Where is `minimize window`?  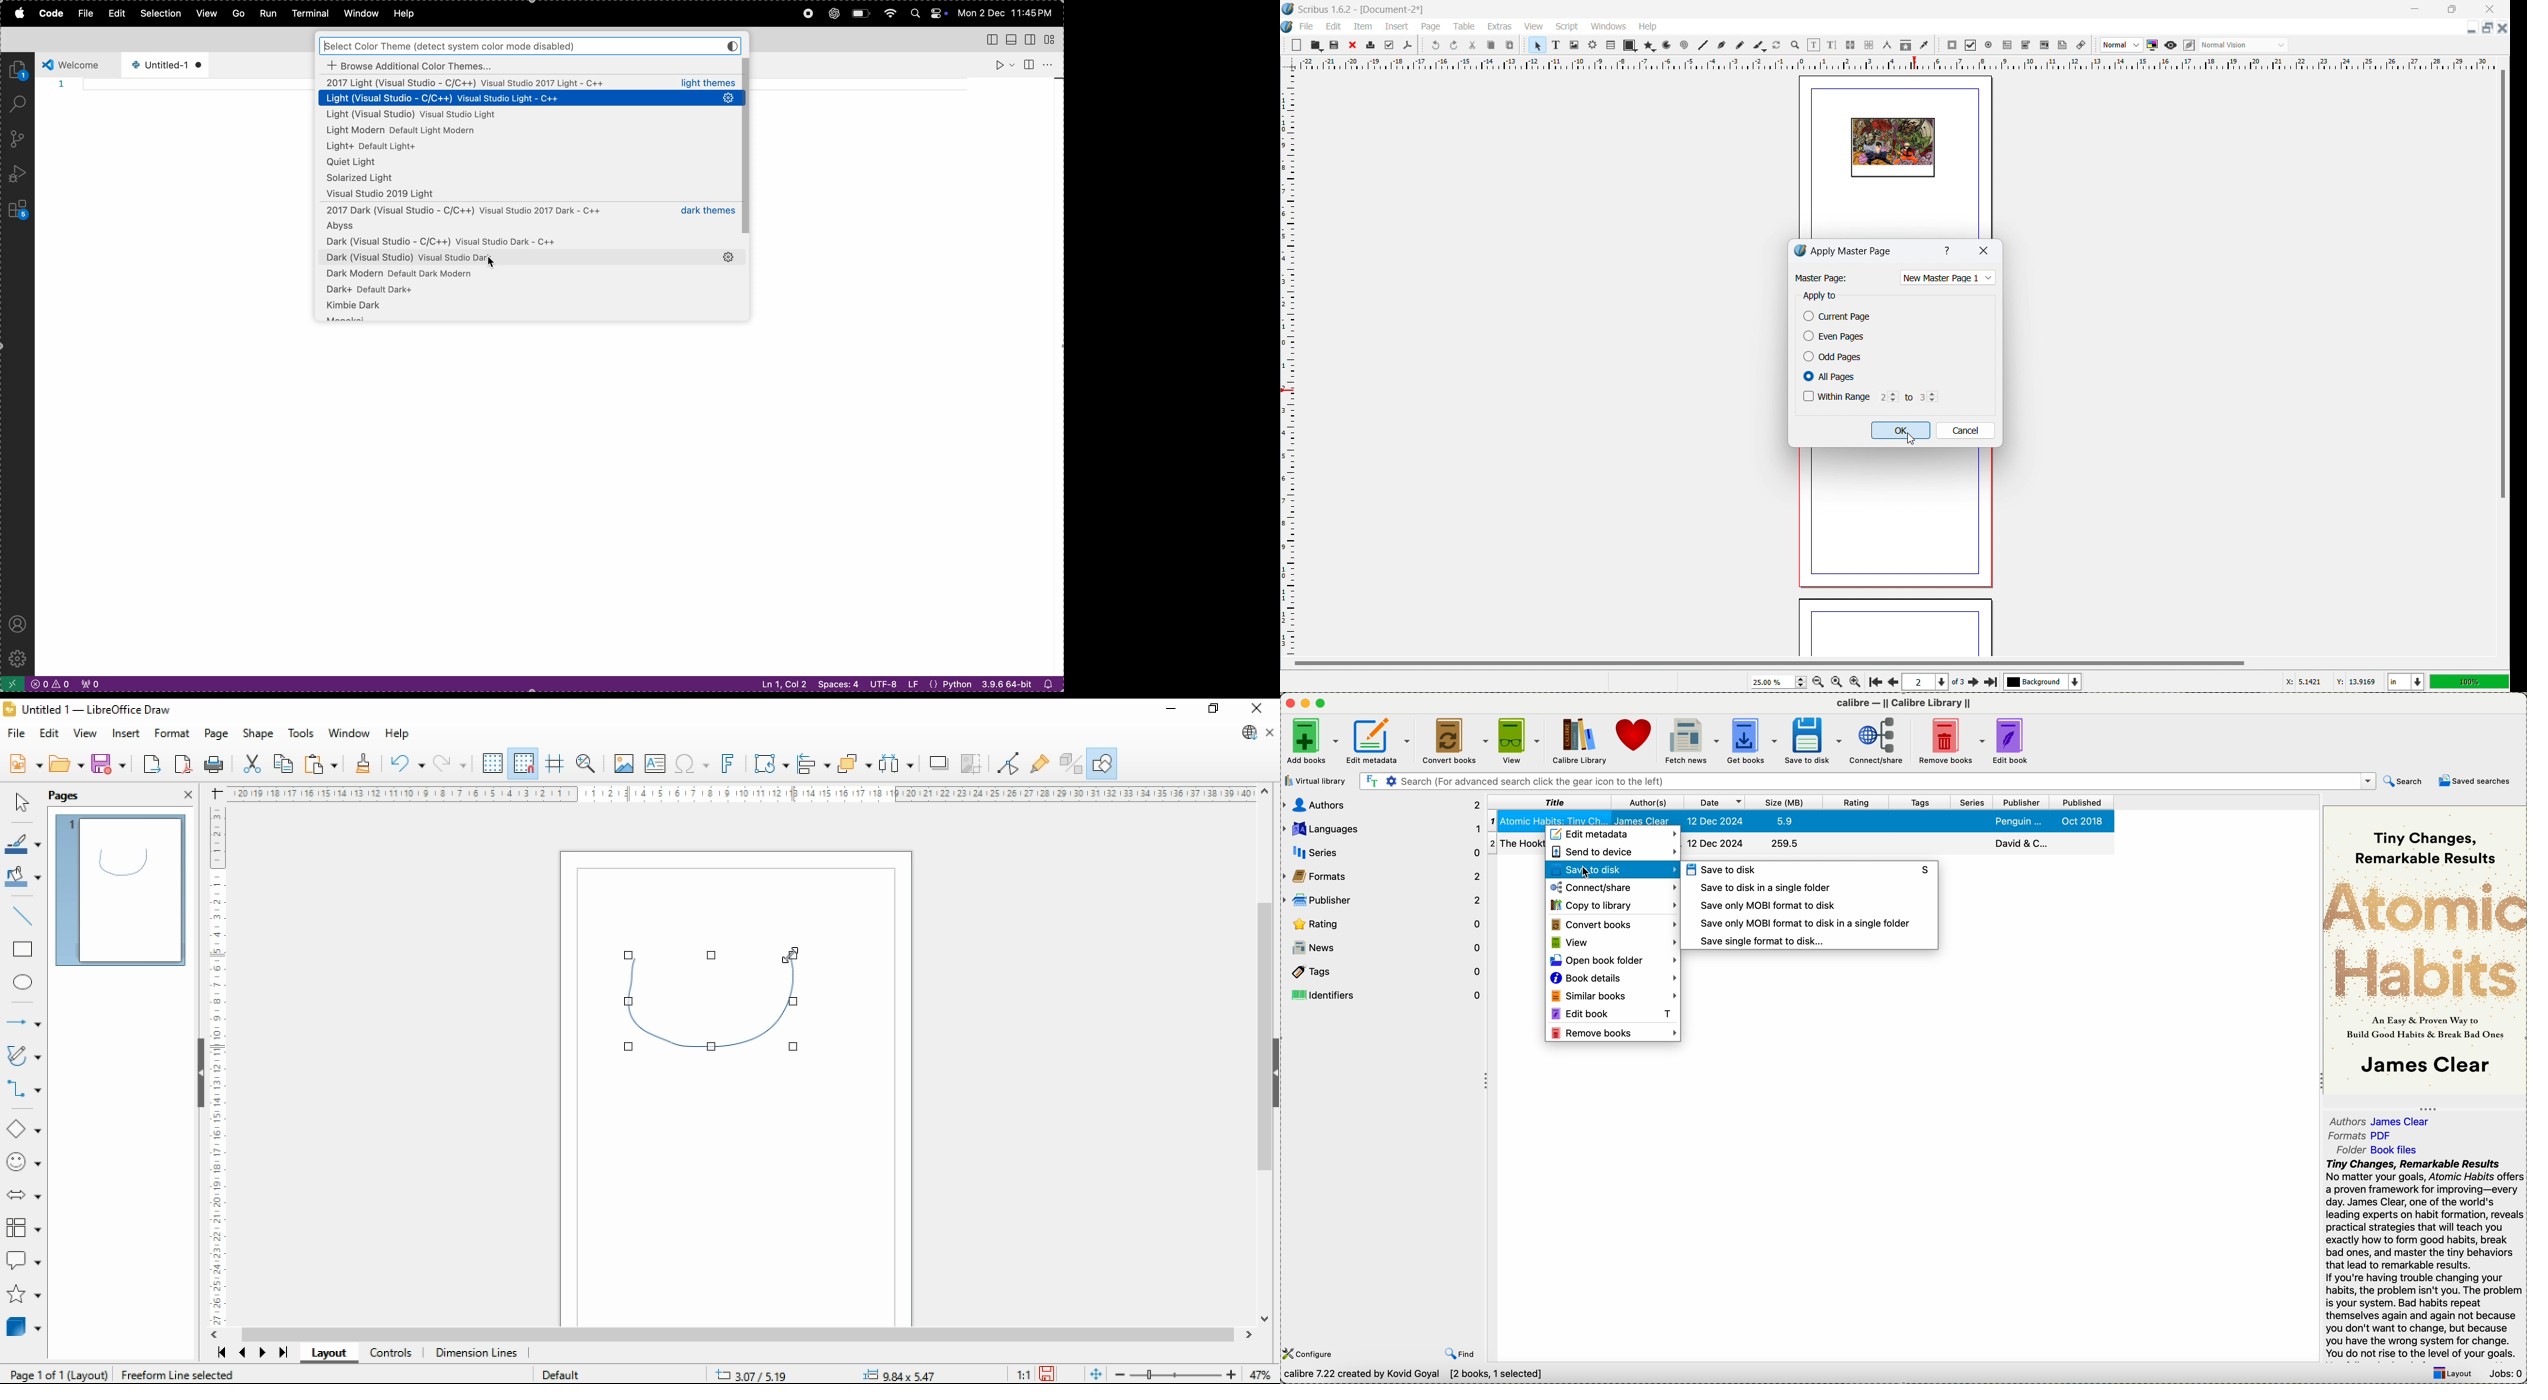
minimize window is located at coordinates (2413, 9).